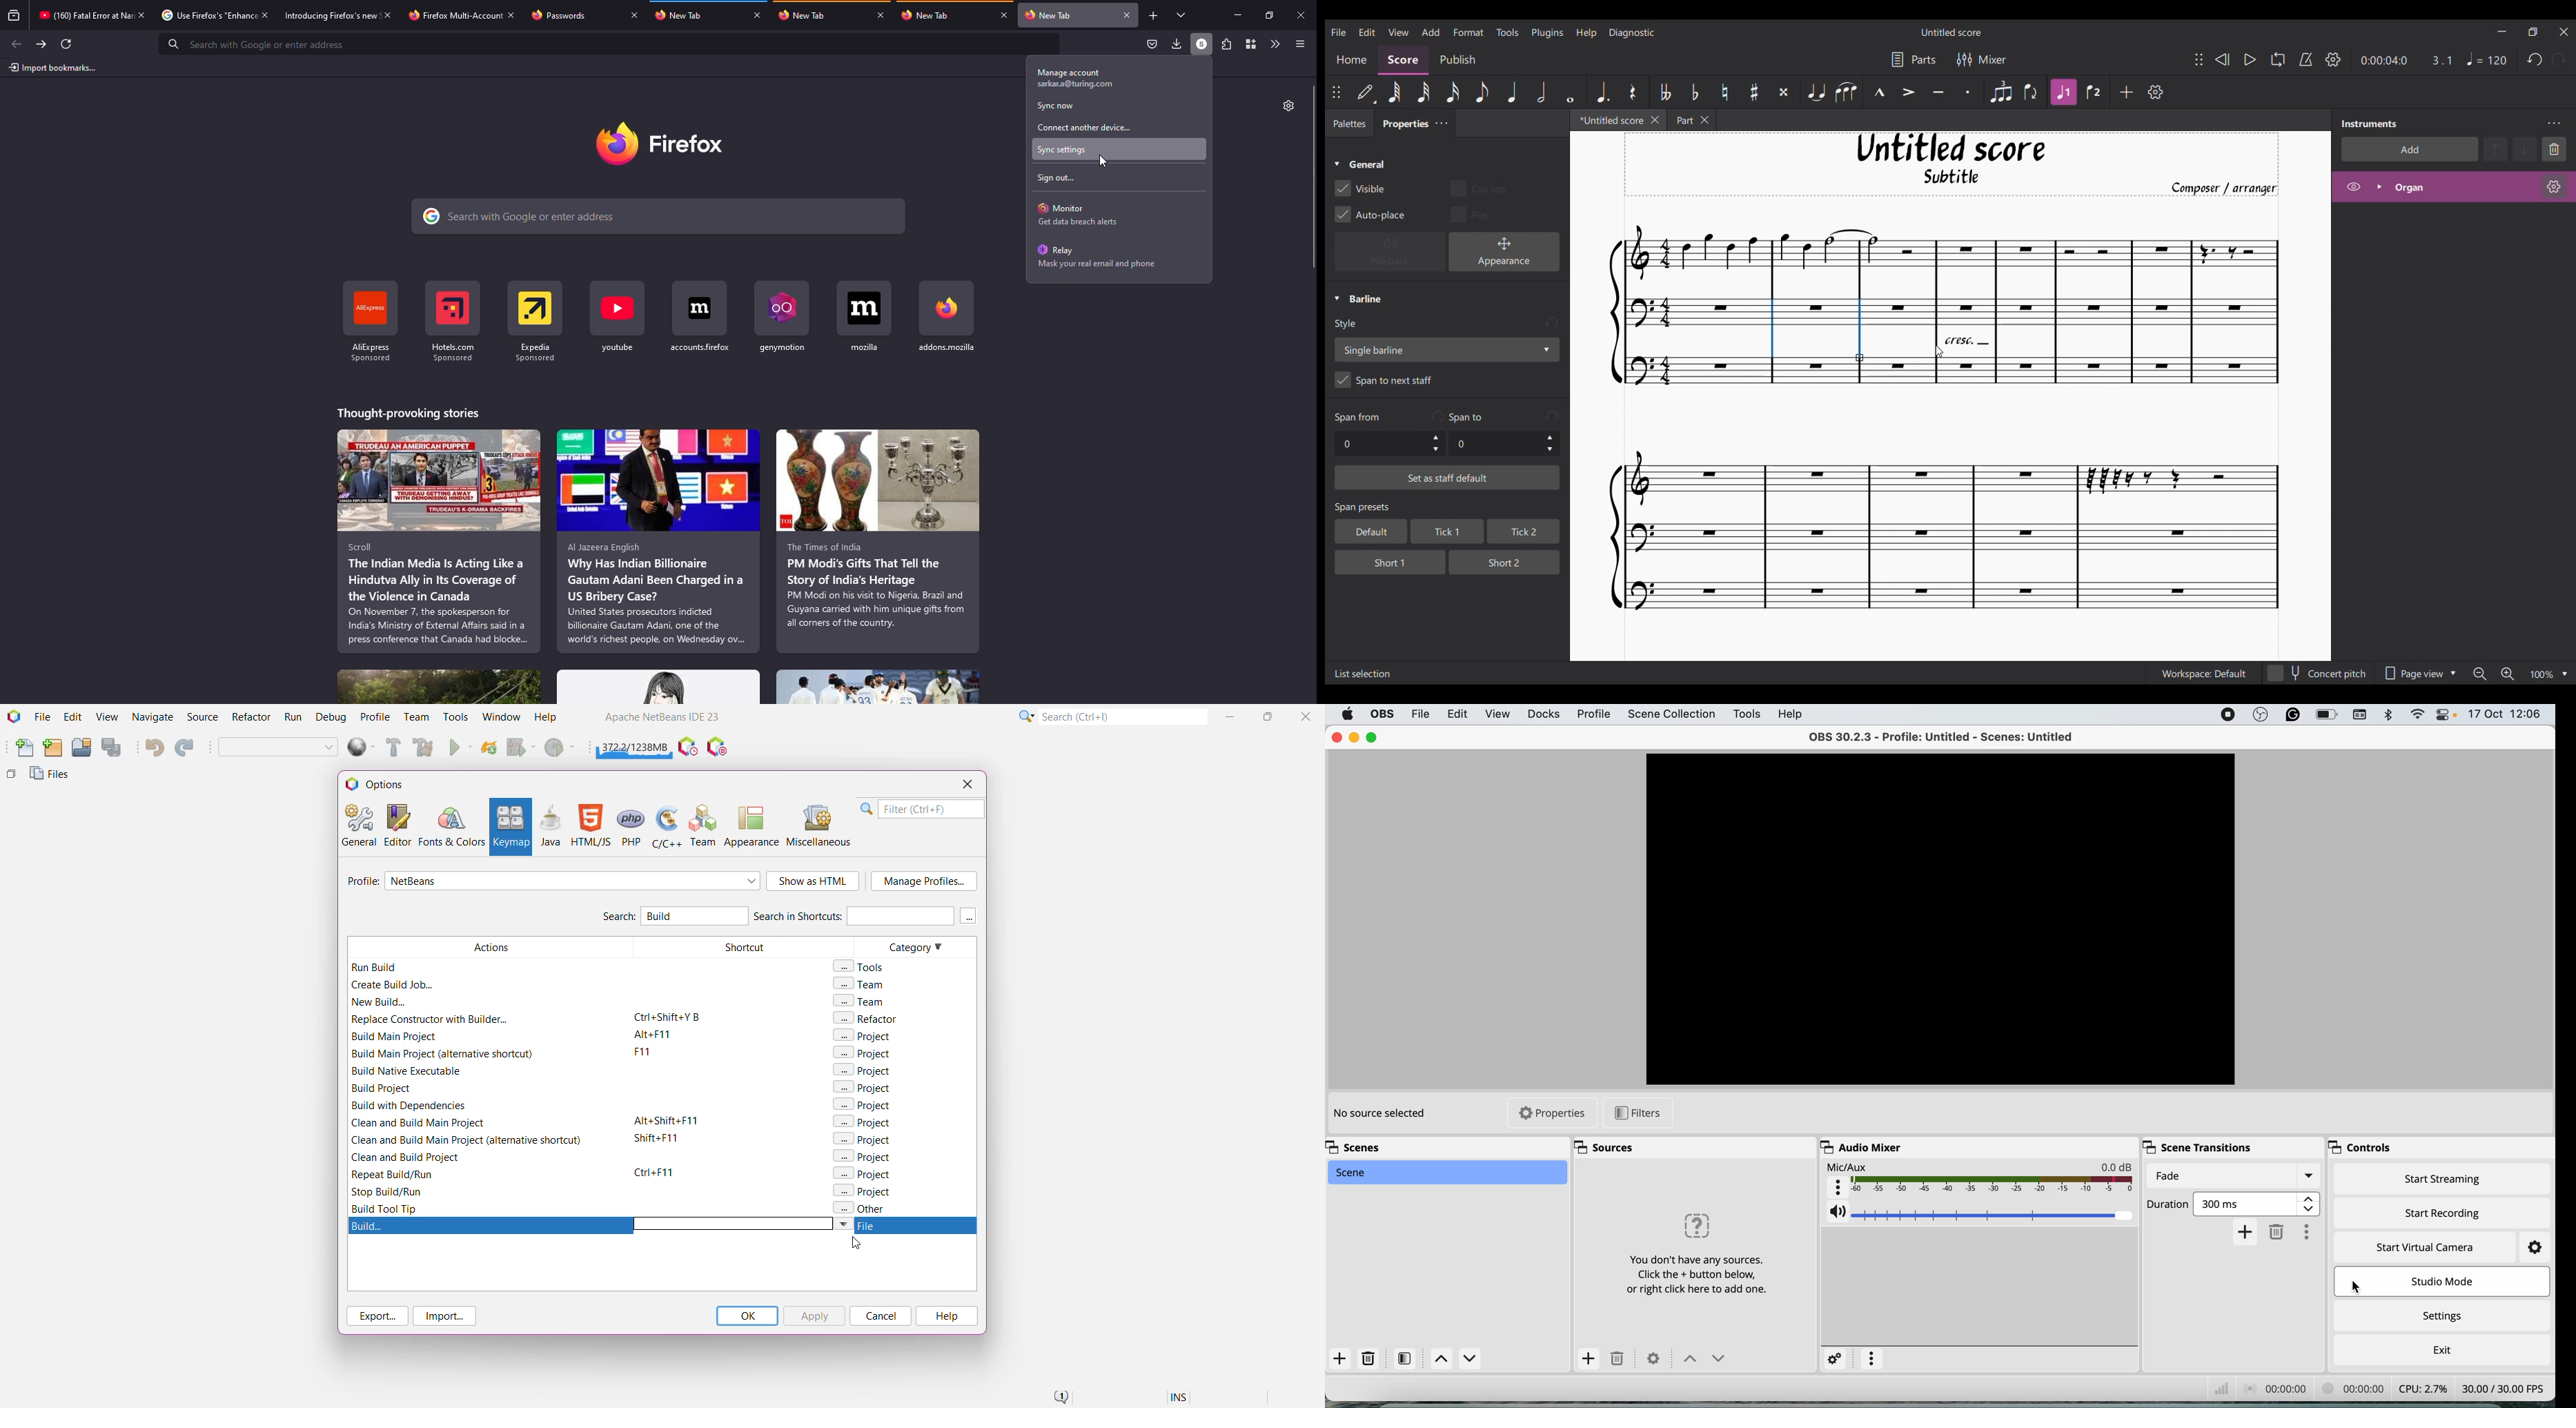 The width and height of the screenshot is (2576, 1428). I want to click on Toggle natural, so click(1724, 92).